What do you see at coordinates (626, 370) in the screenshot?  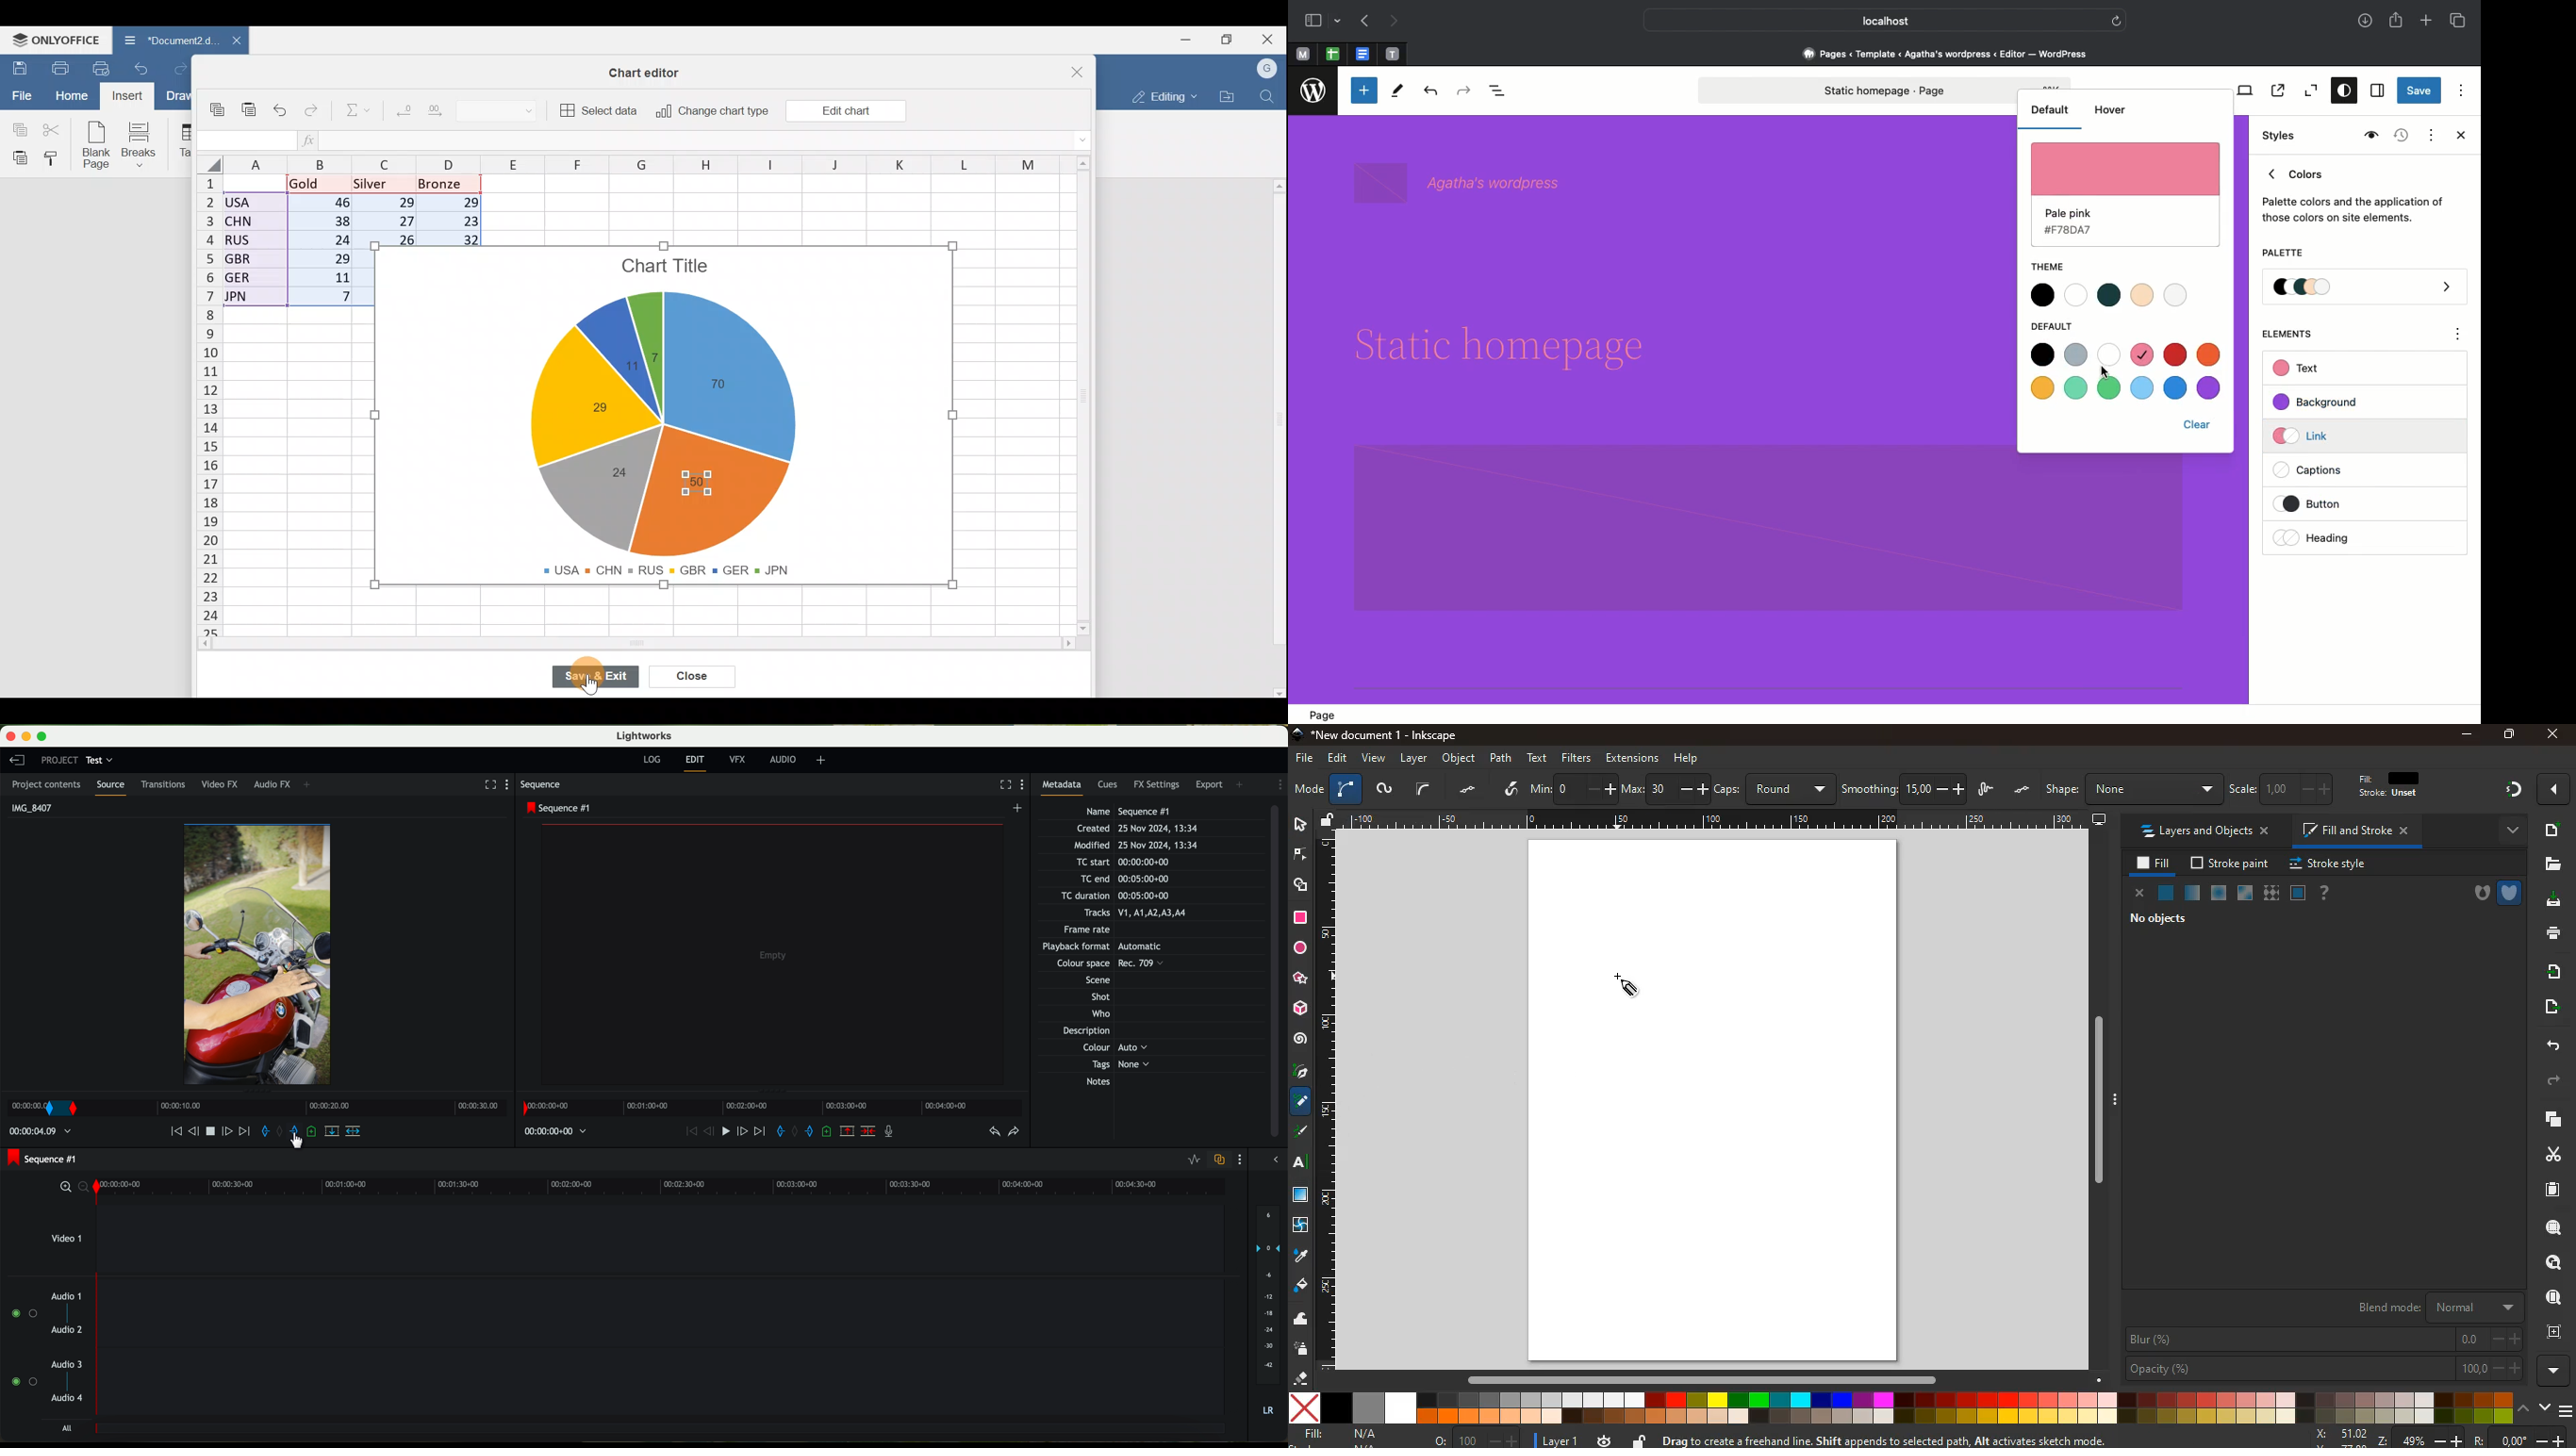 I see `Chart label` at bounding box center [626, 370].